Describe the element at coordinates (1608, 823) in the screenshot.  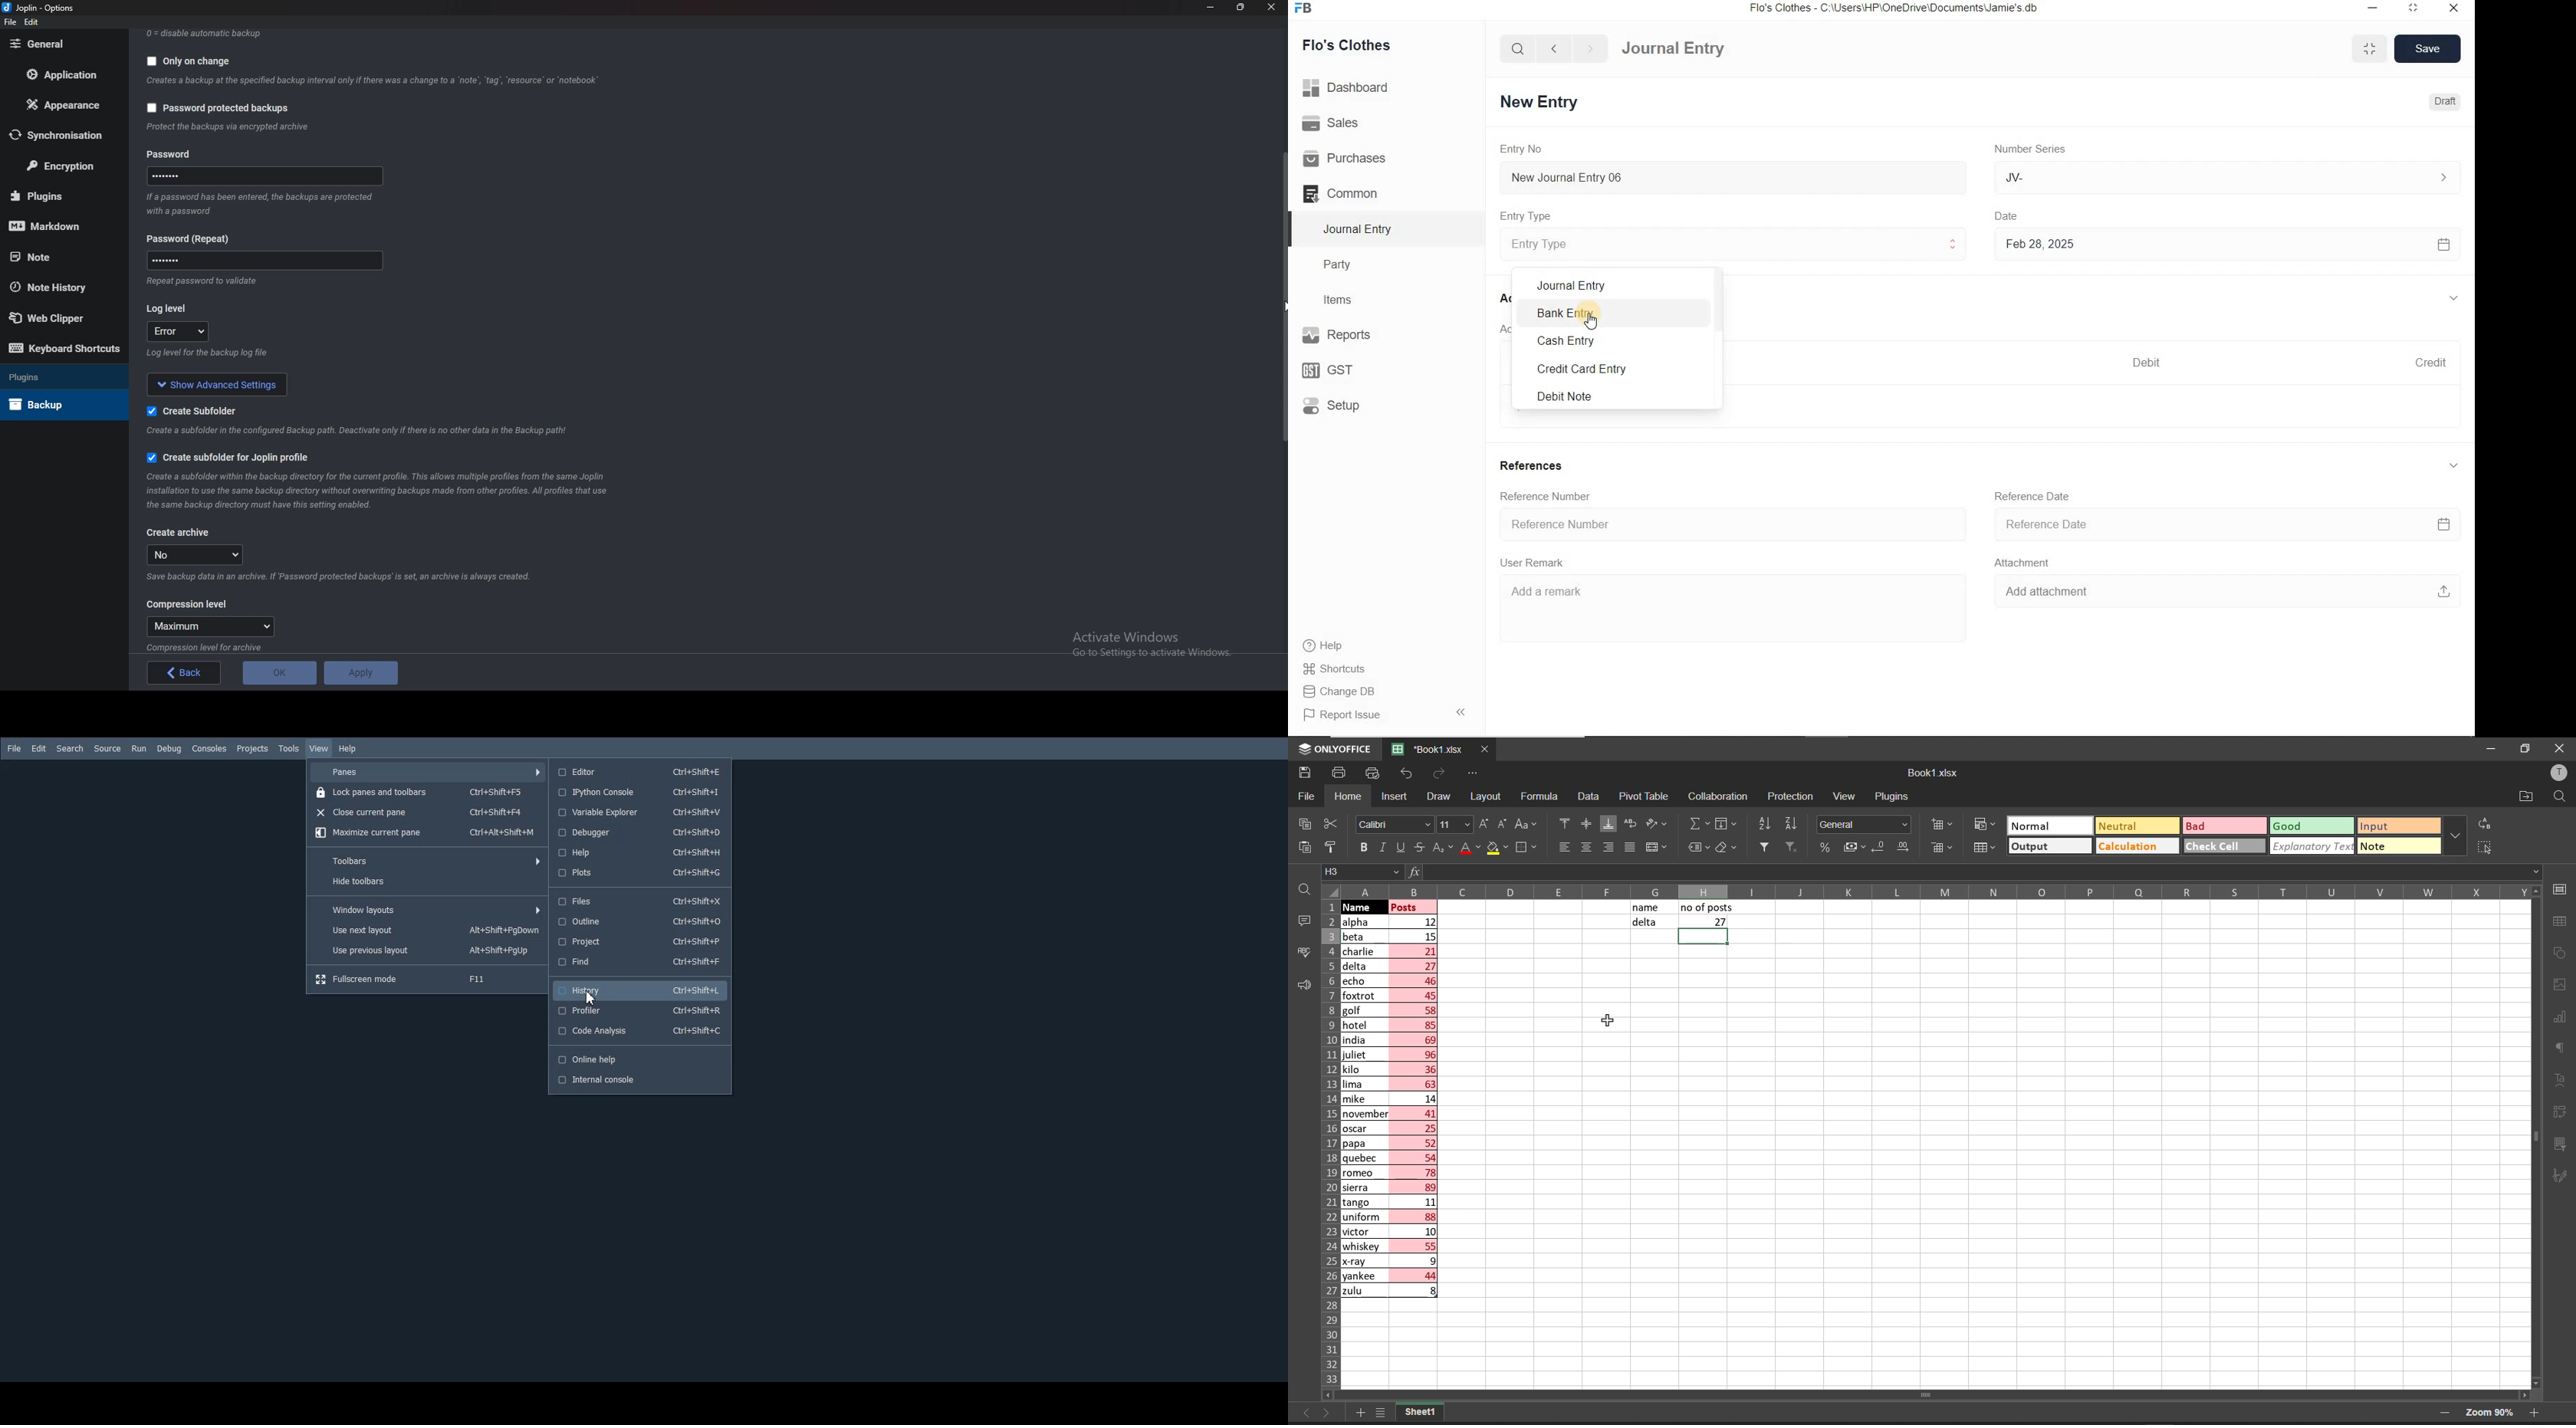
I see `align bottom` at that location.